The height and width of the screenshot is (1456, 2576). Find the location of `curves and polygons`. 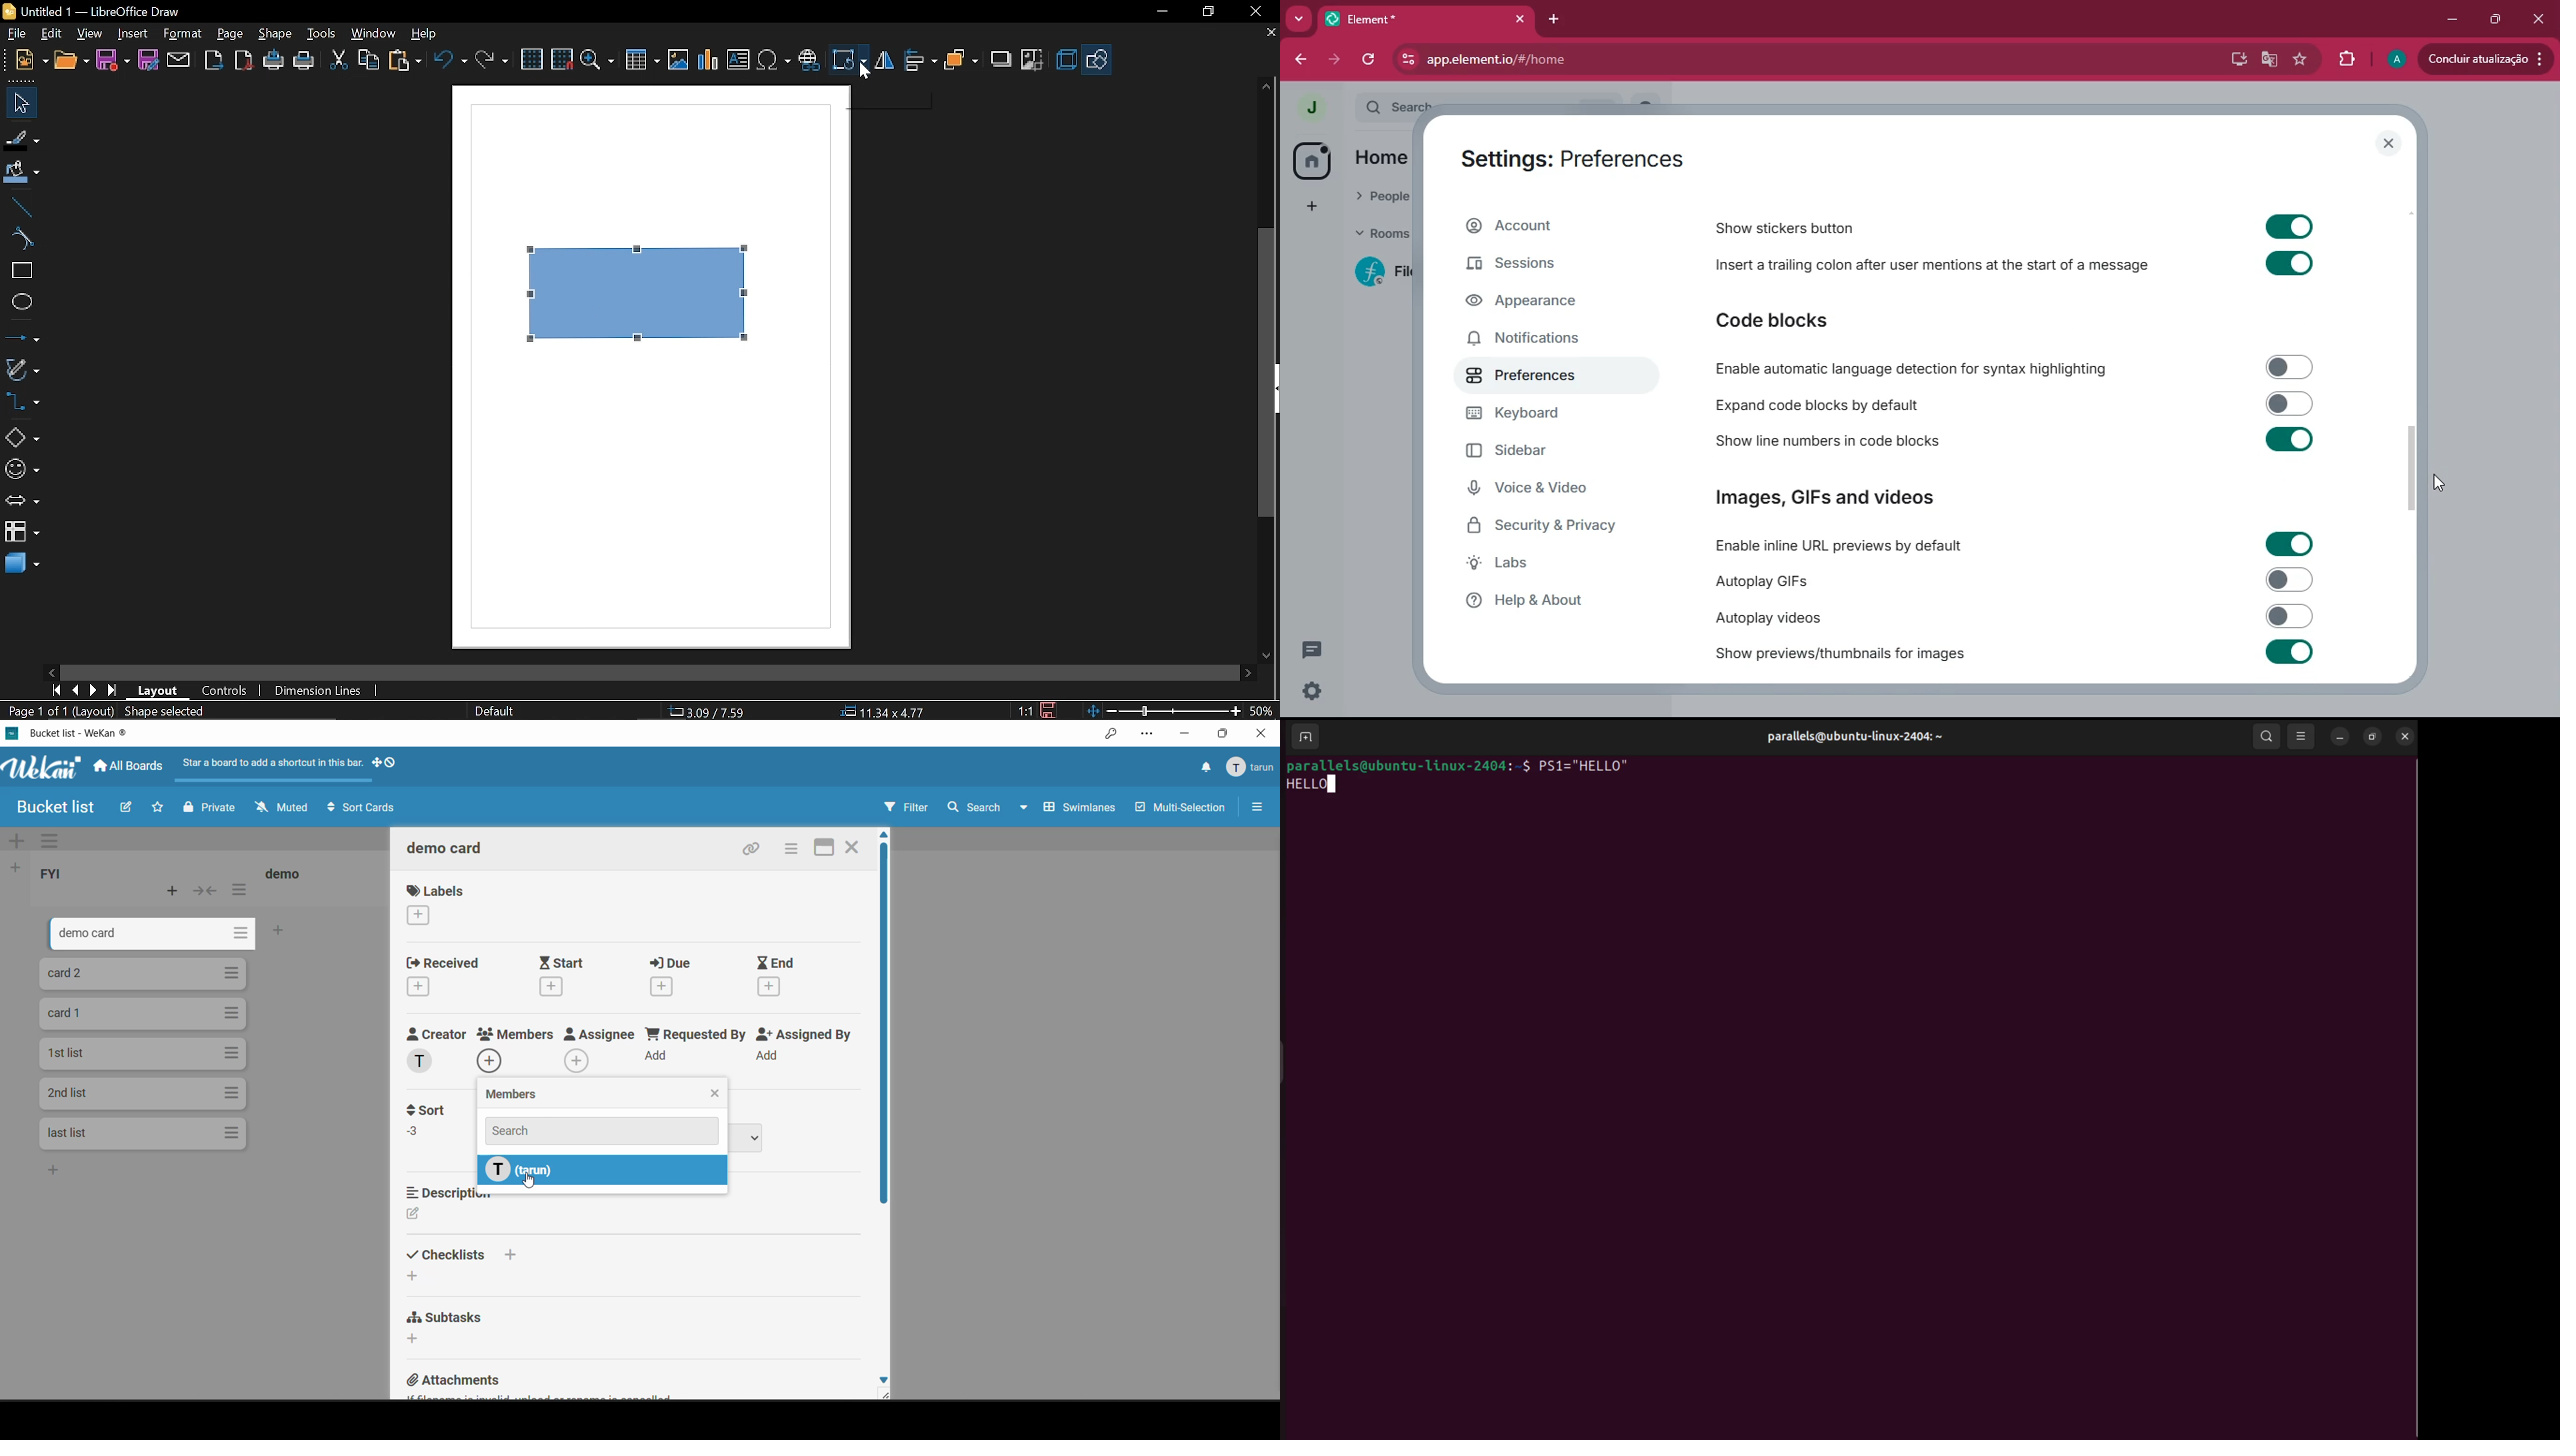

curves and polygons is located at coordinates (22, 370).